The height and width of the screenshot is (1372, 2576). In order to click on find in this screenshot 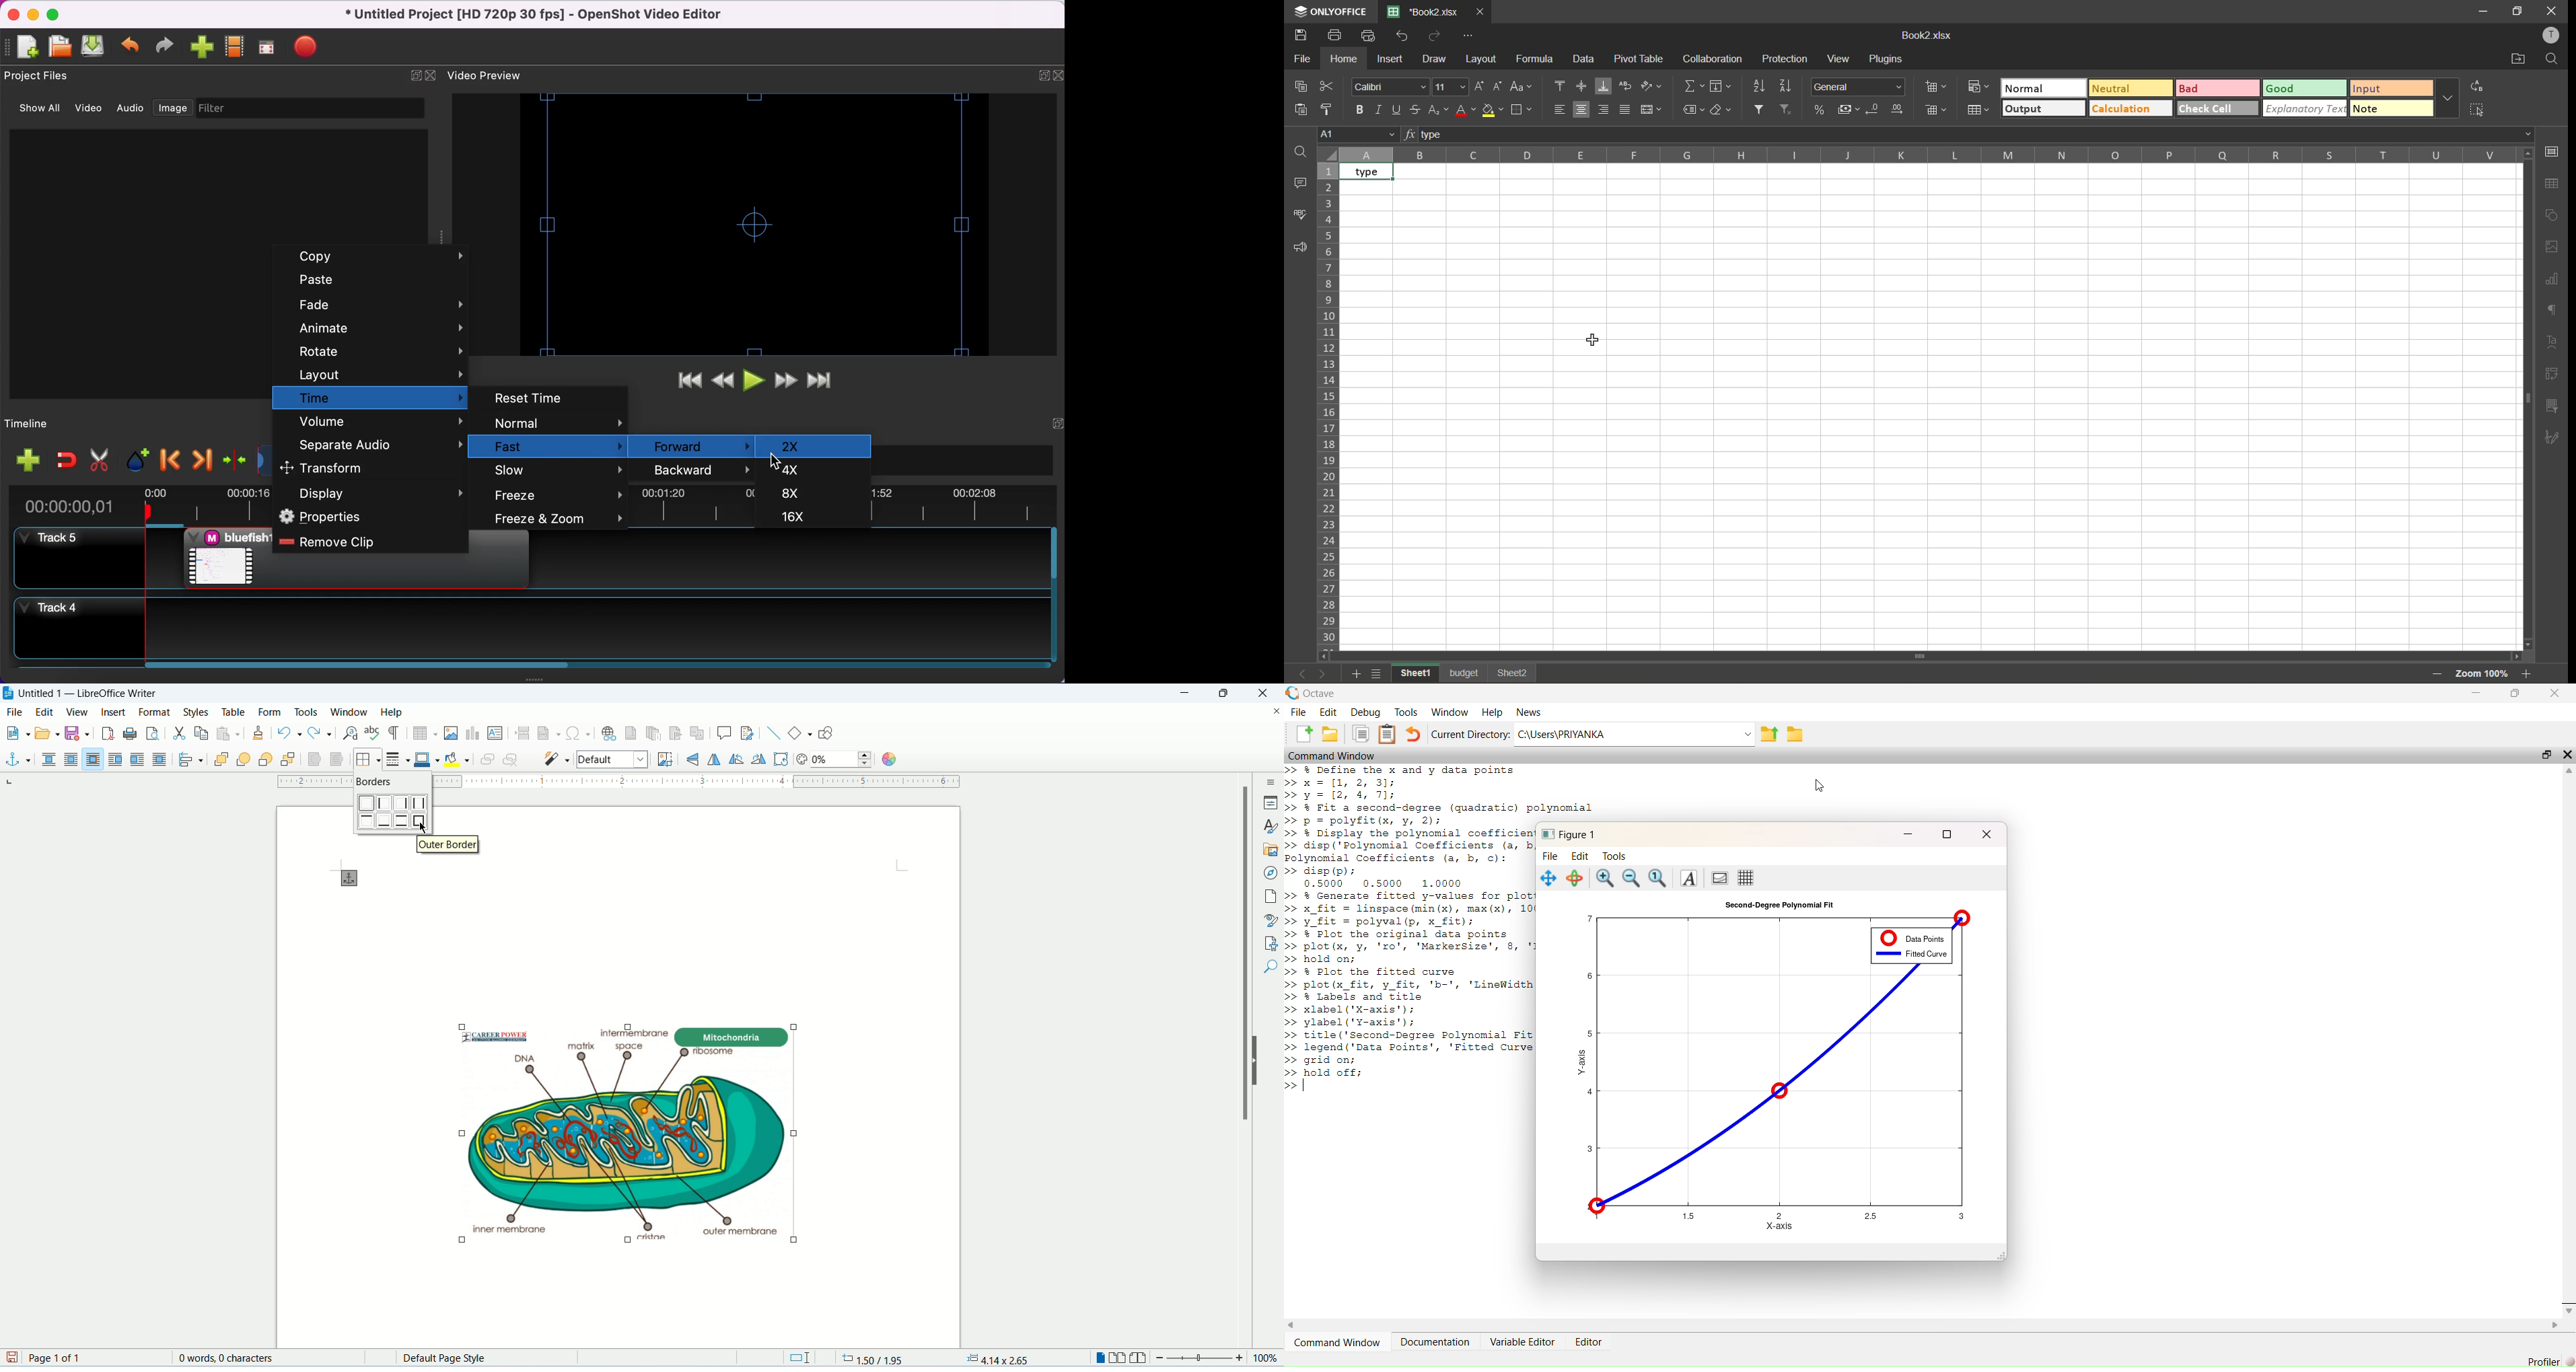, I will do `click(2553, 62)`.